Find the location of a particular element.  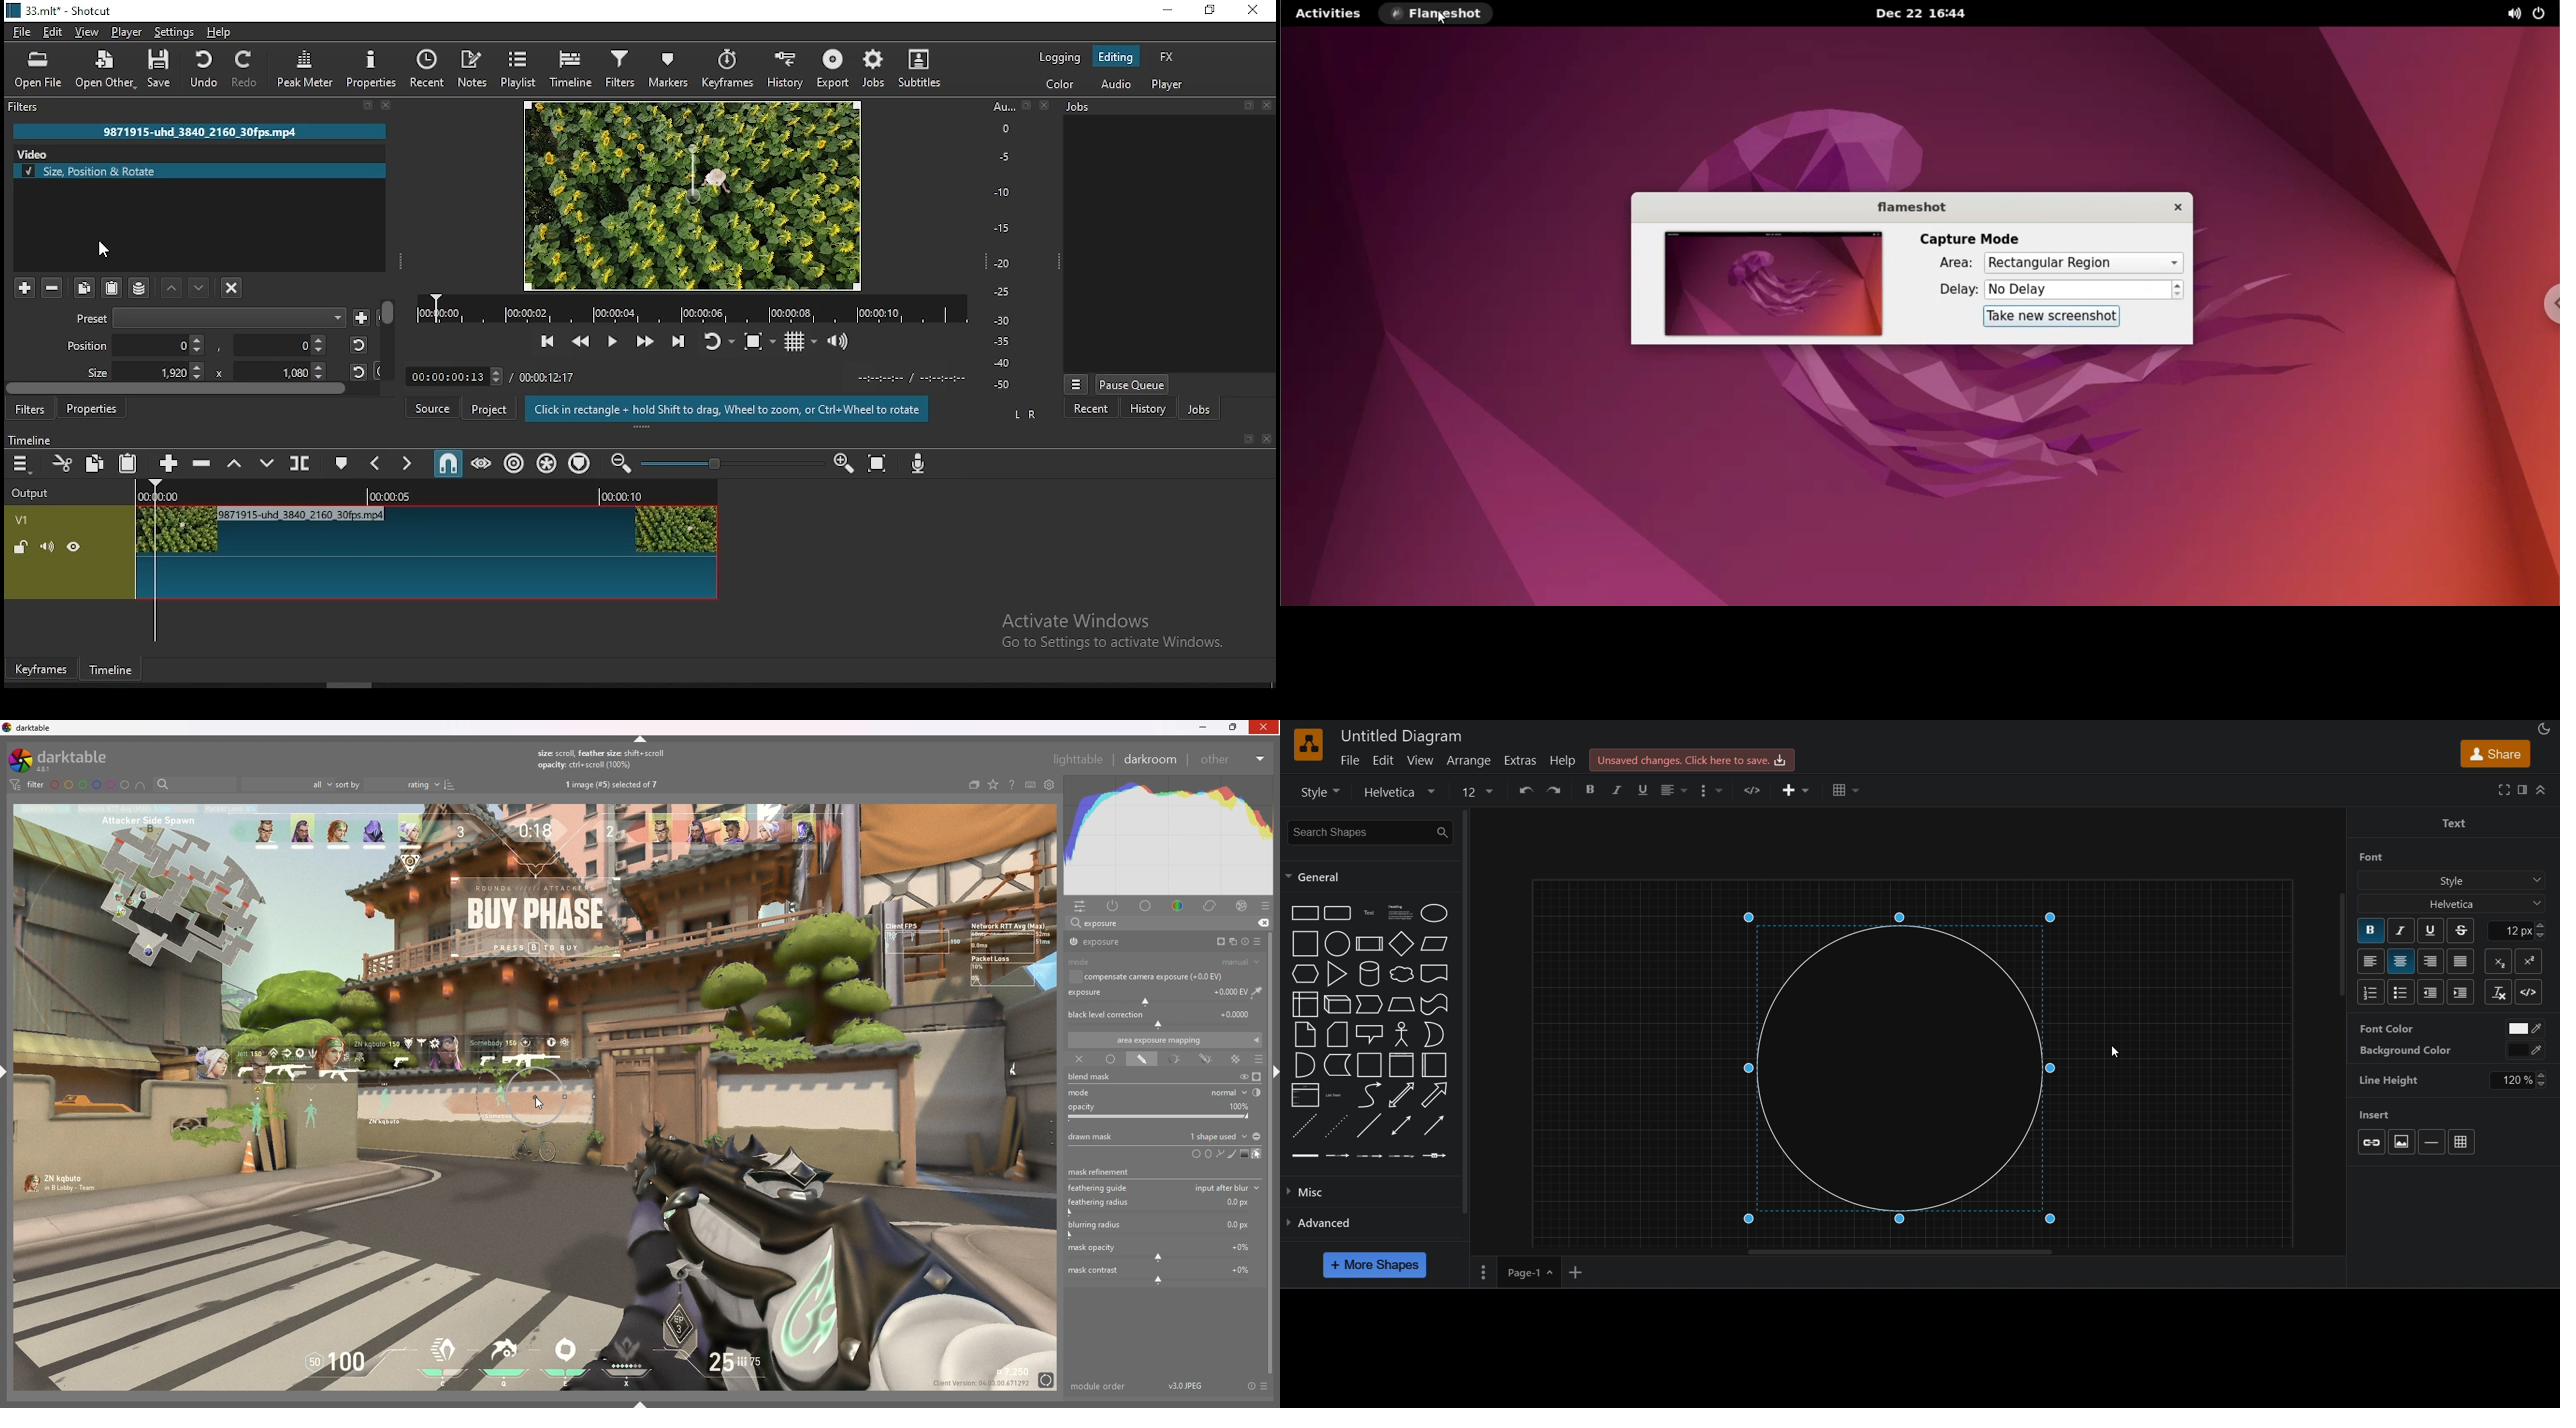

diamond is located at coordinates (1401, 943).